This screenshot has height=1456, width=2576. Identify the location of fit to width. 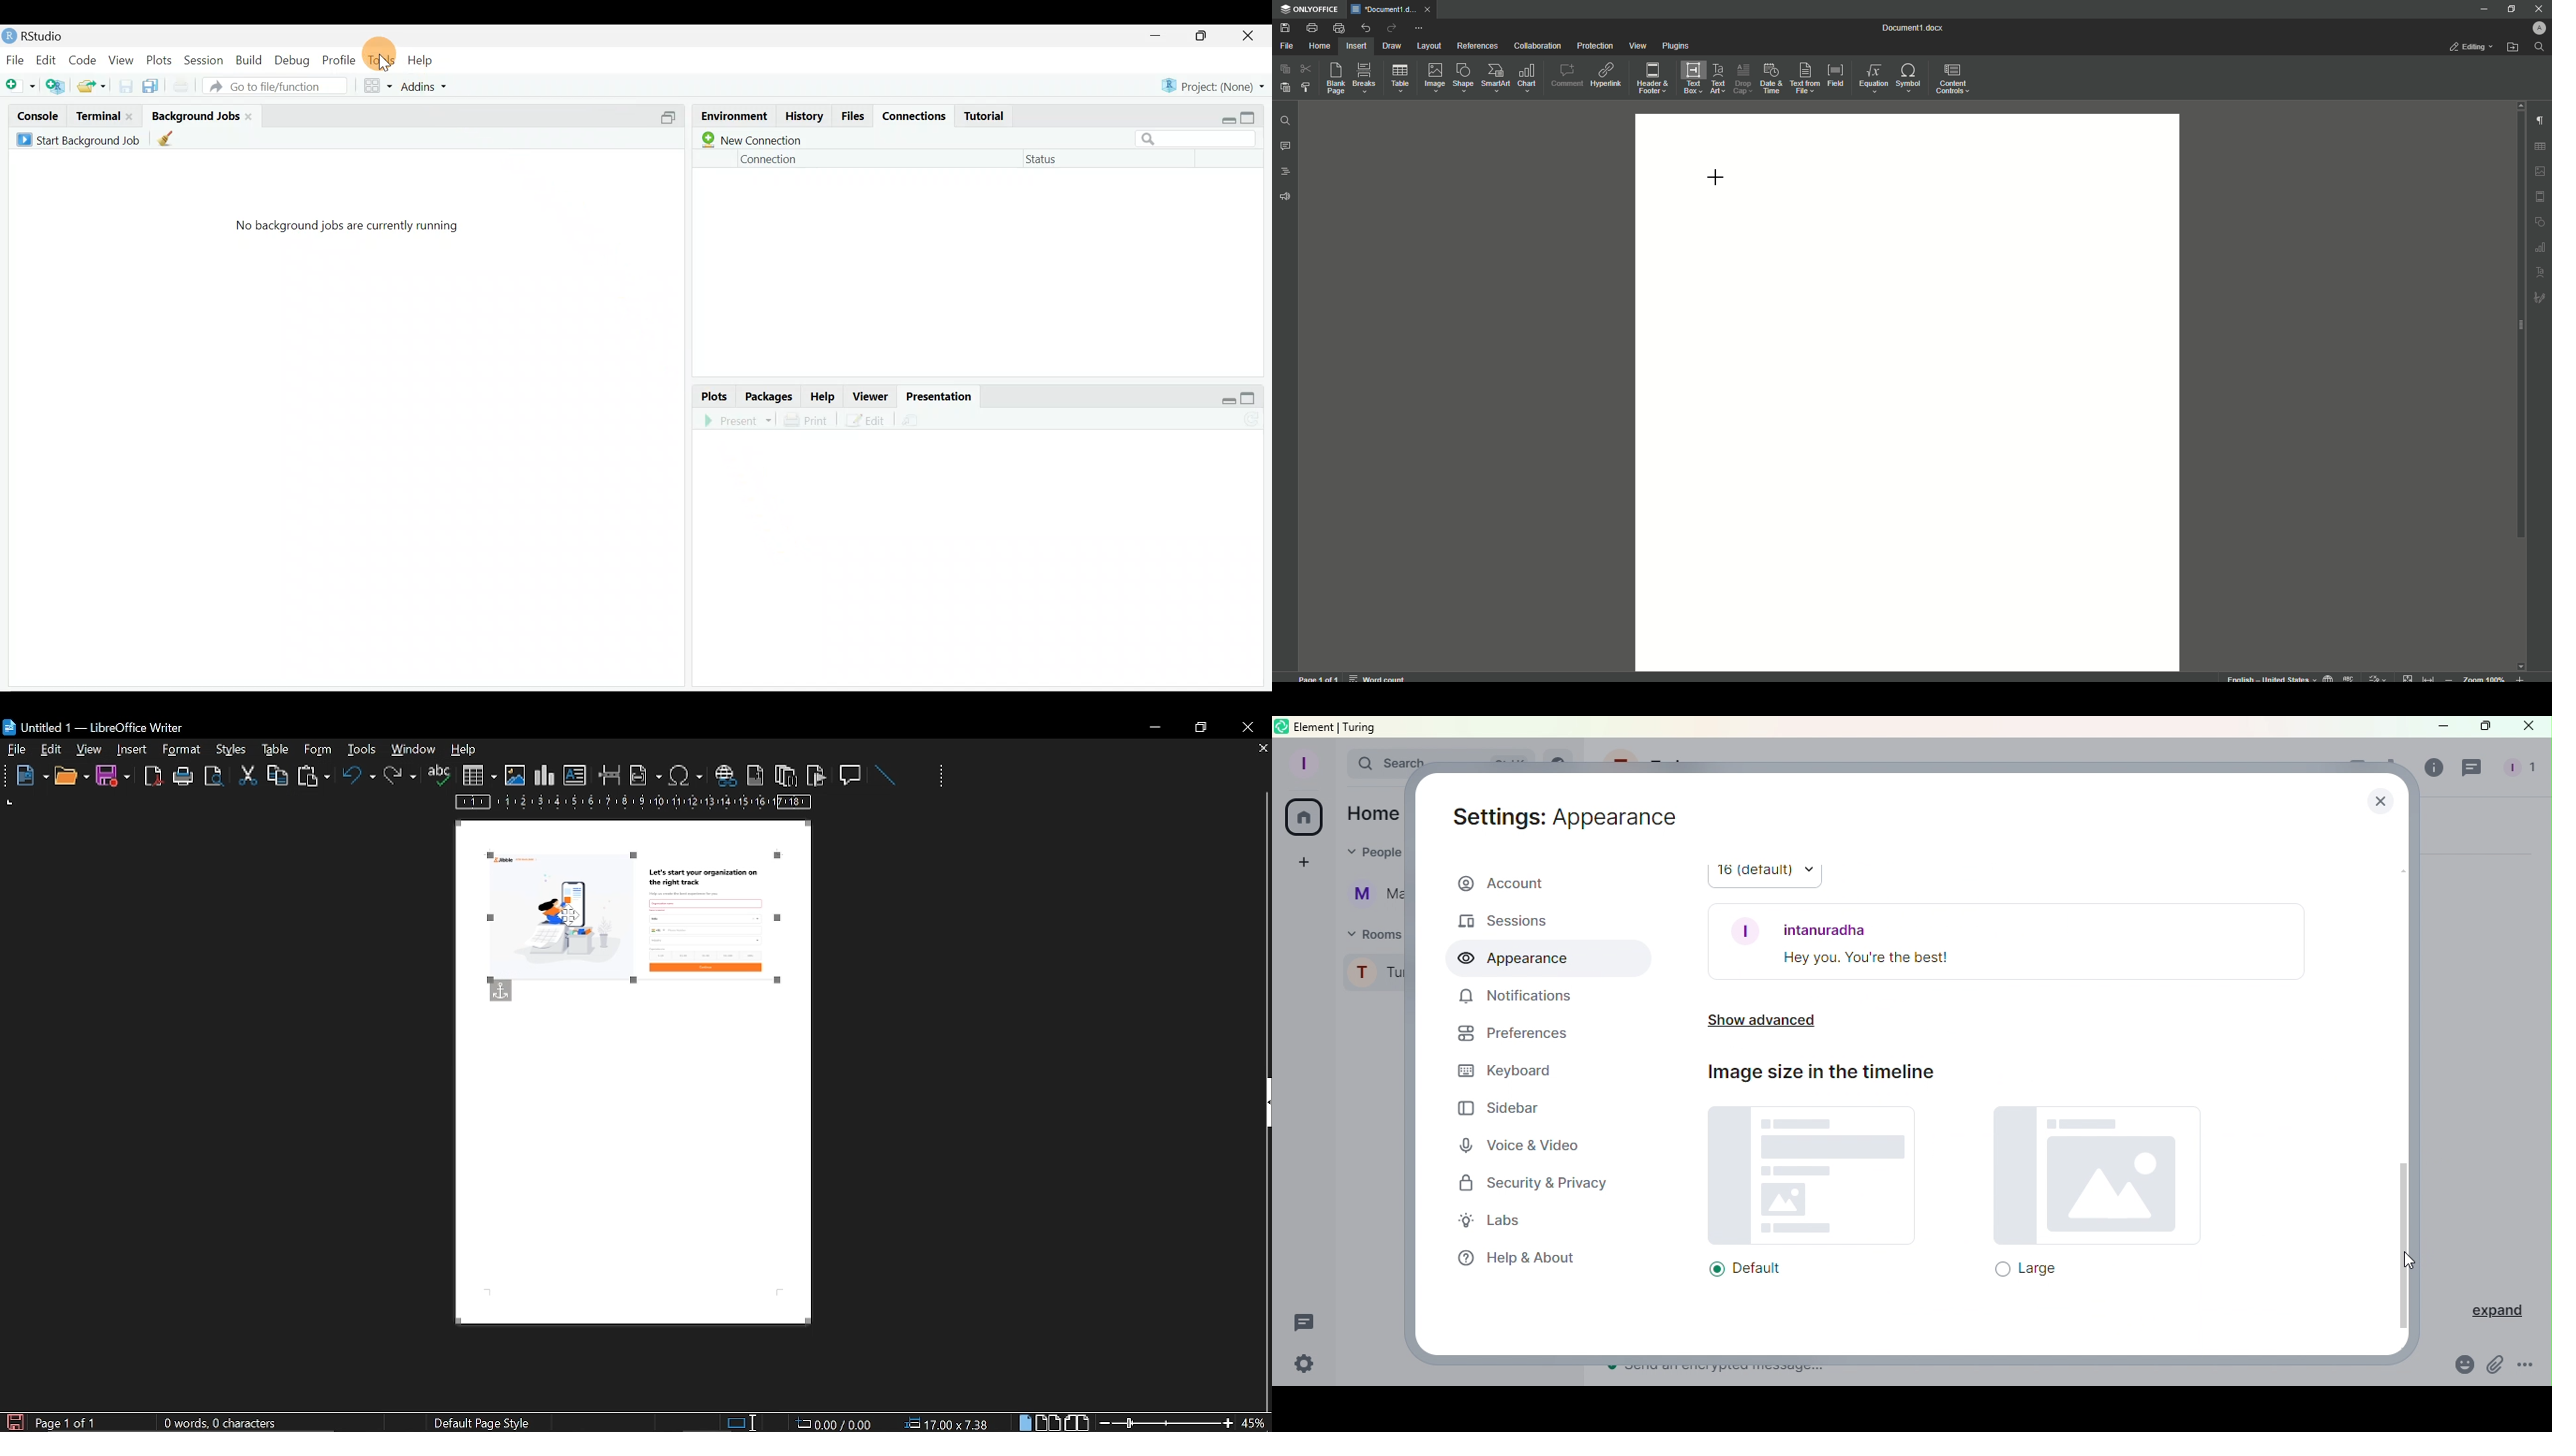
(2431, 677).